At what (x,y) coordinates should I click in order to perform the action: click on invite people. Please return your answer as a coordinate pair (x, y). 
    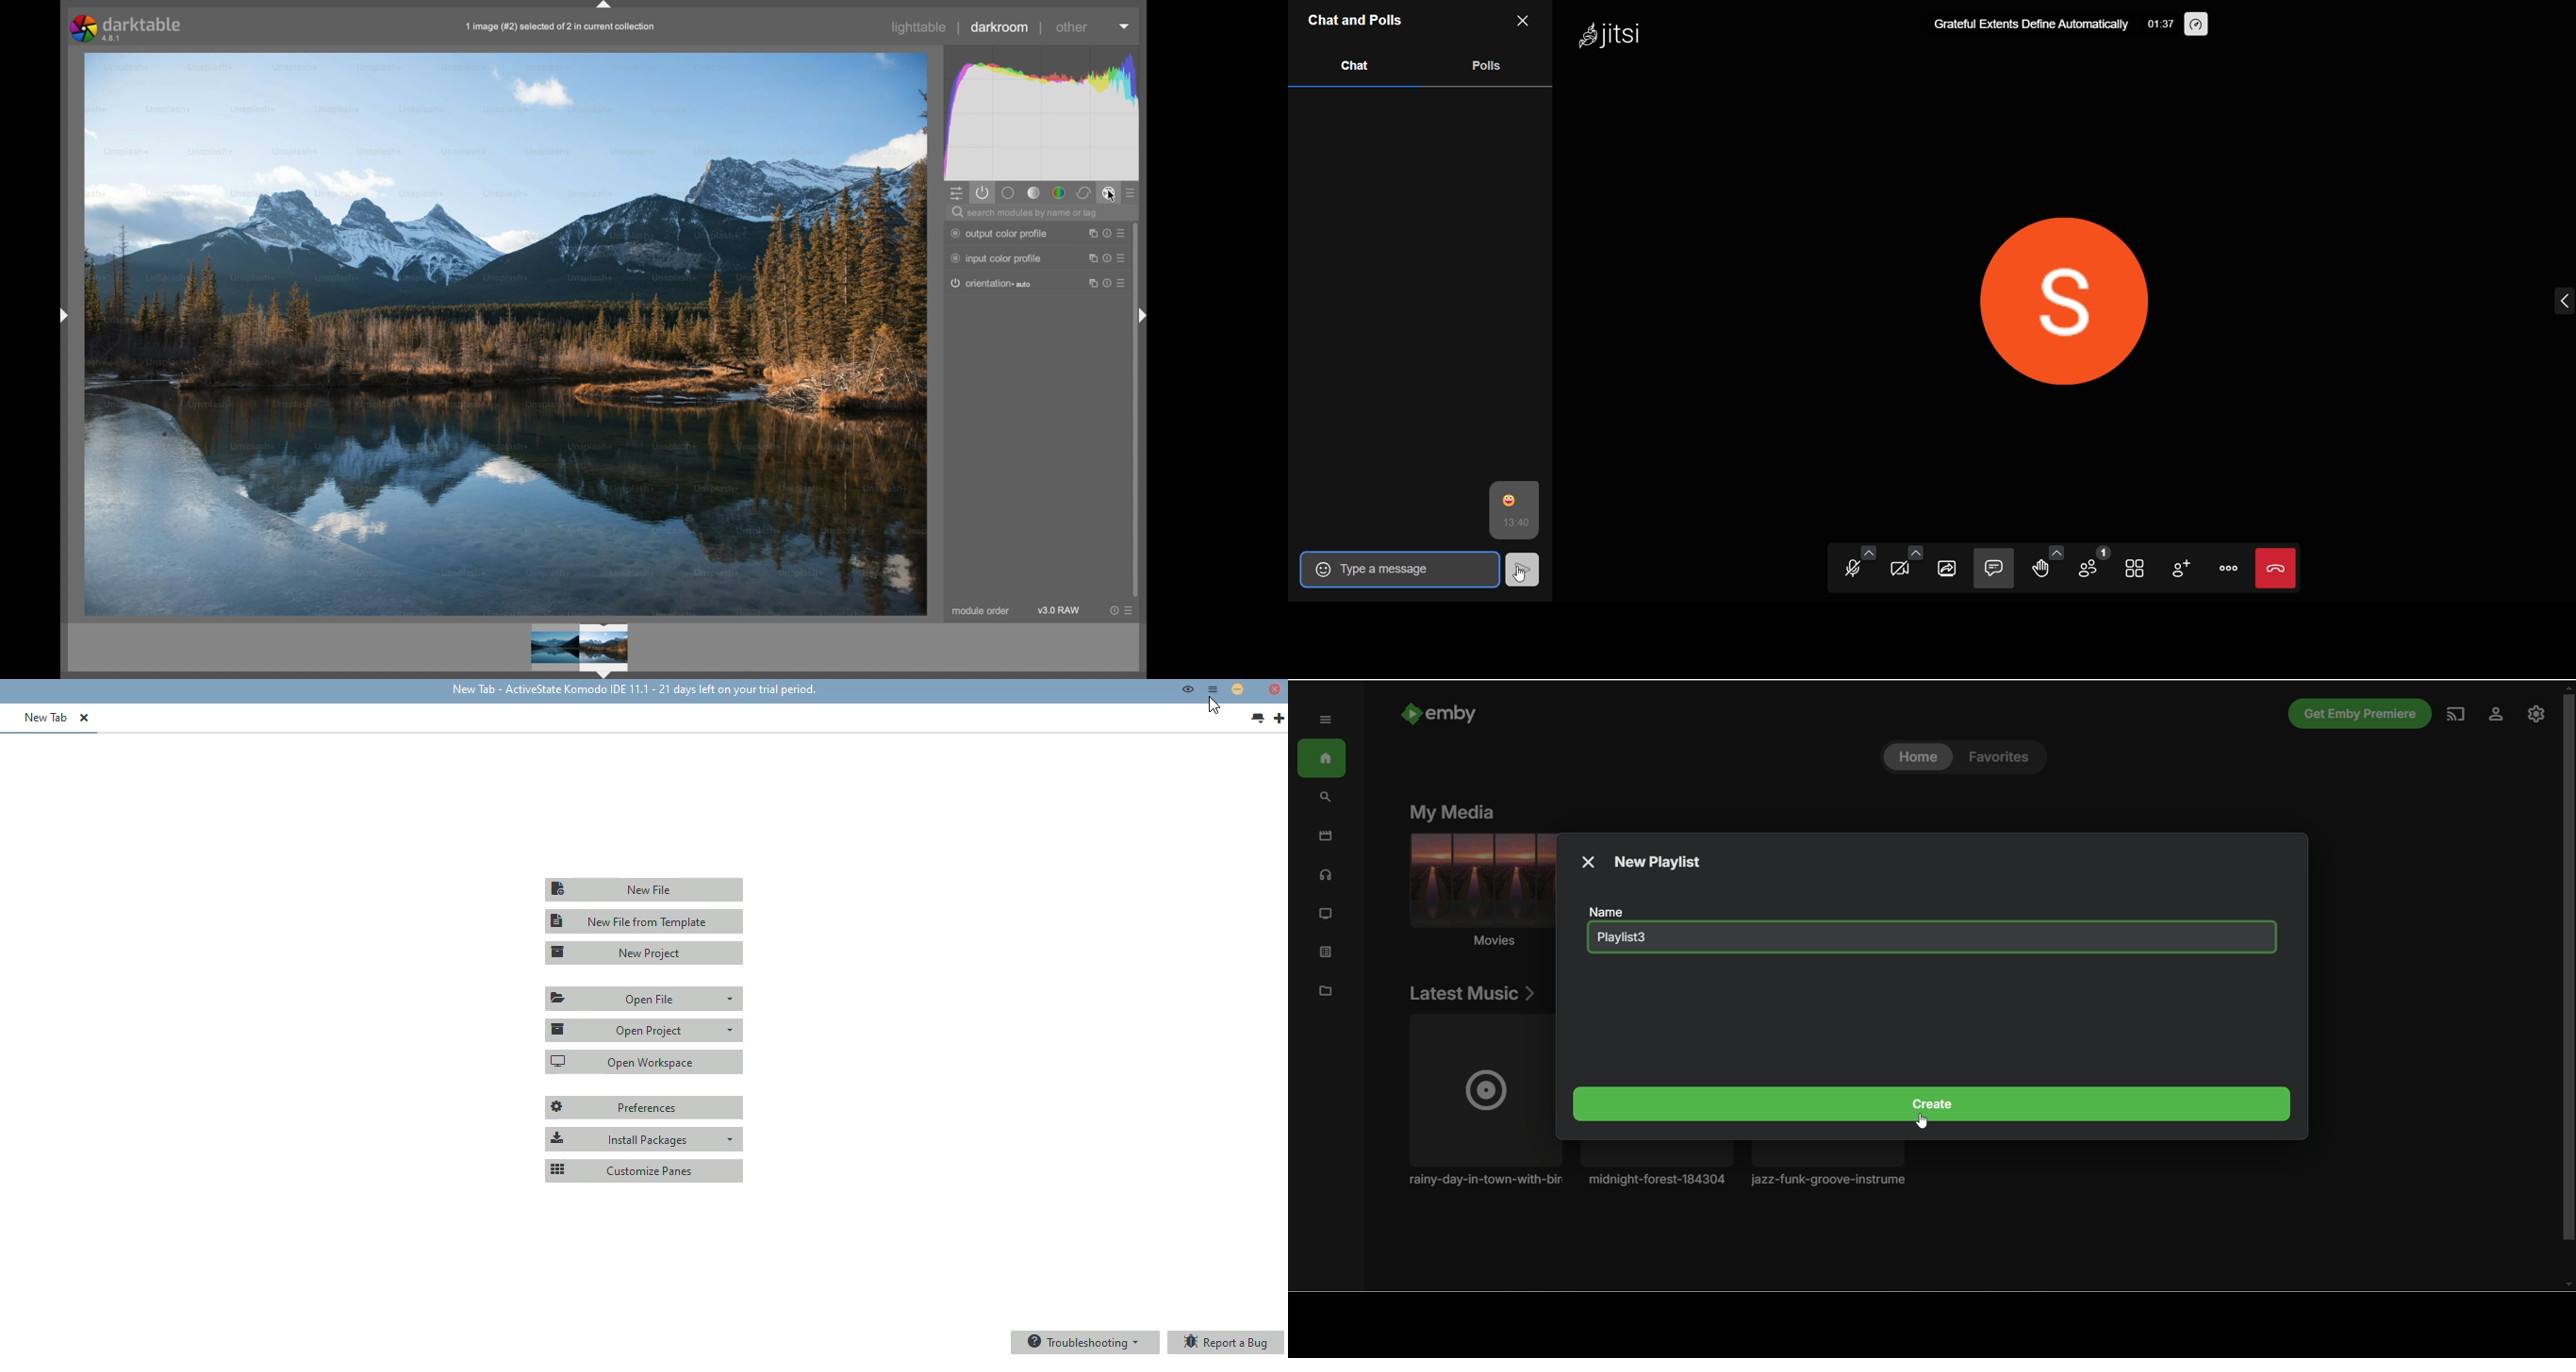
    Looking at the image, I should click on (2183, 570).